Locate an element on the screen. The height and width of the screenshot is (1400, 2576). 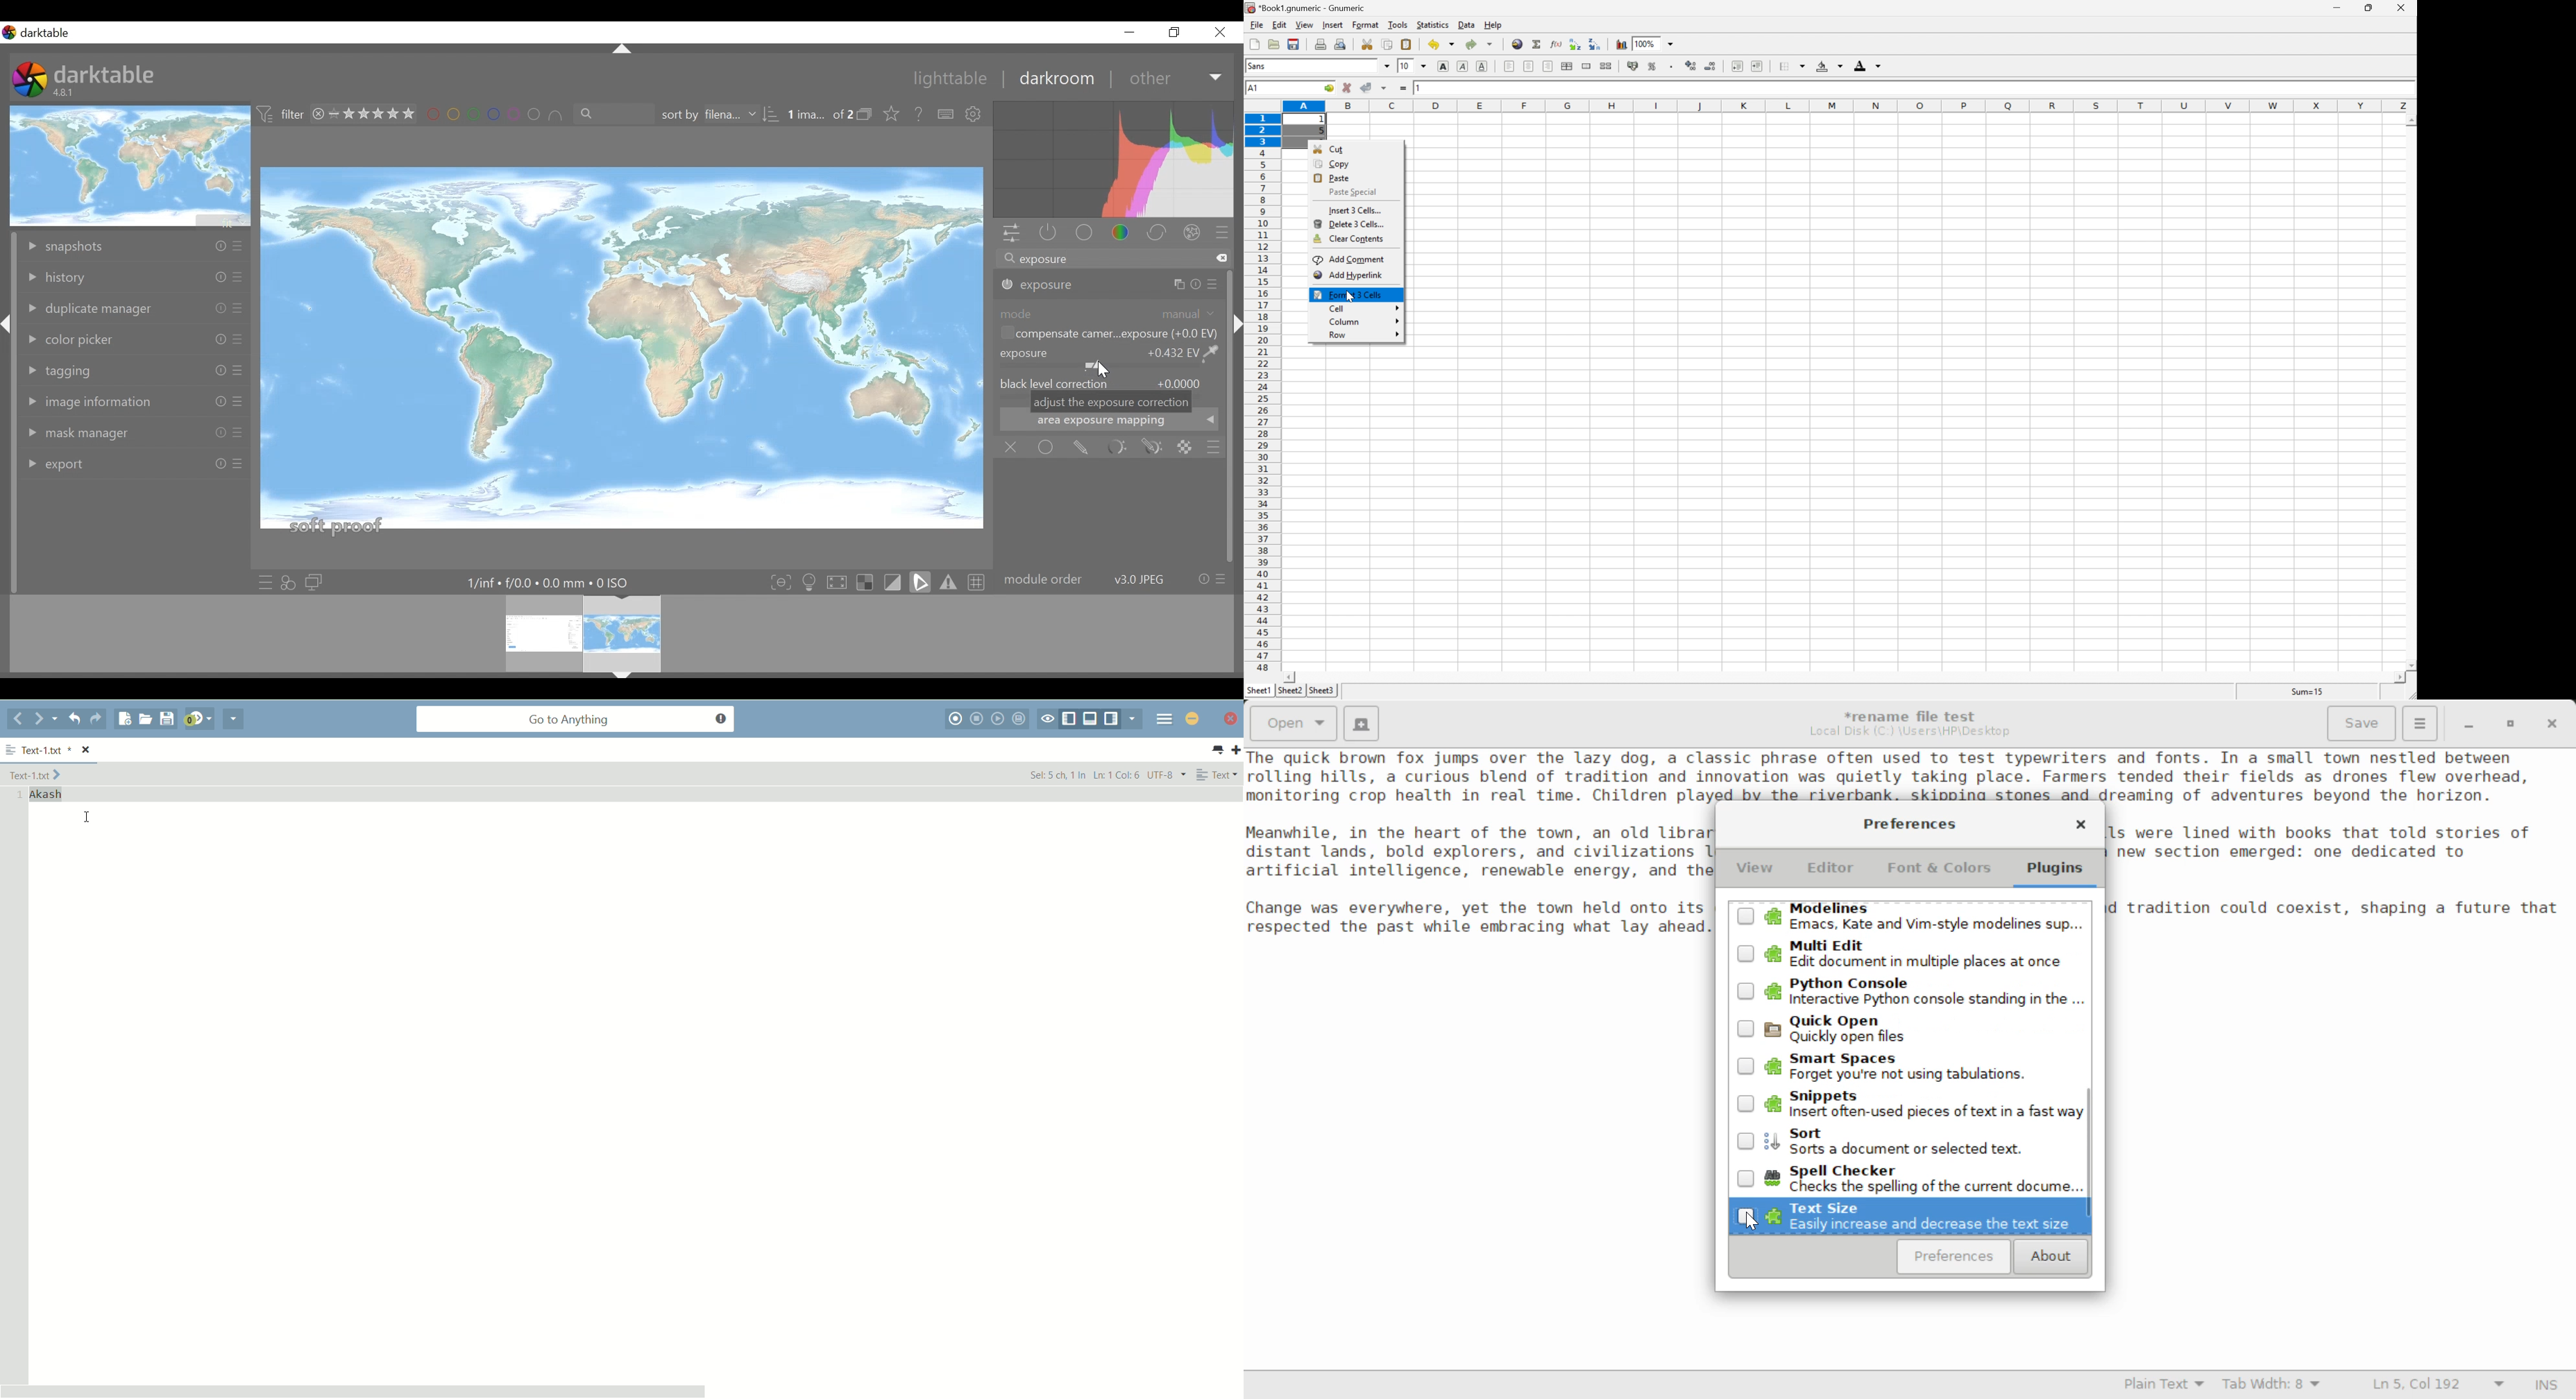
image selected out of is located at coordinates (819, 115).